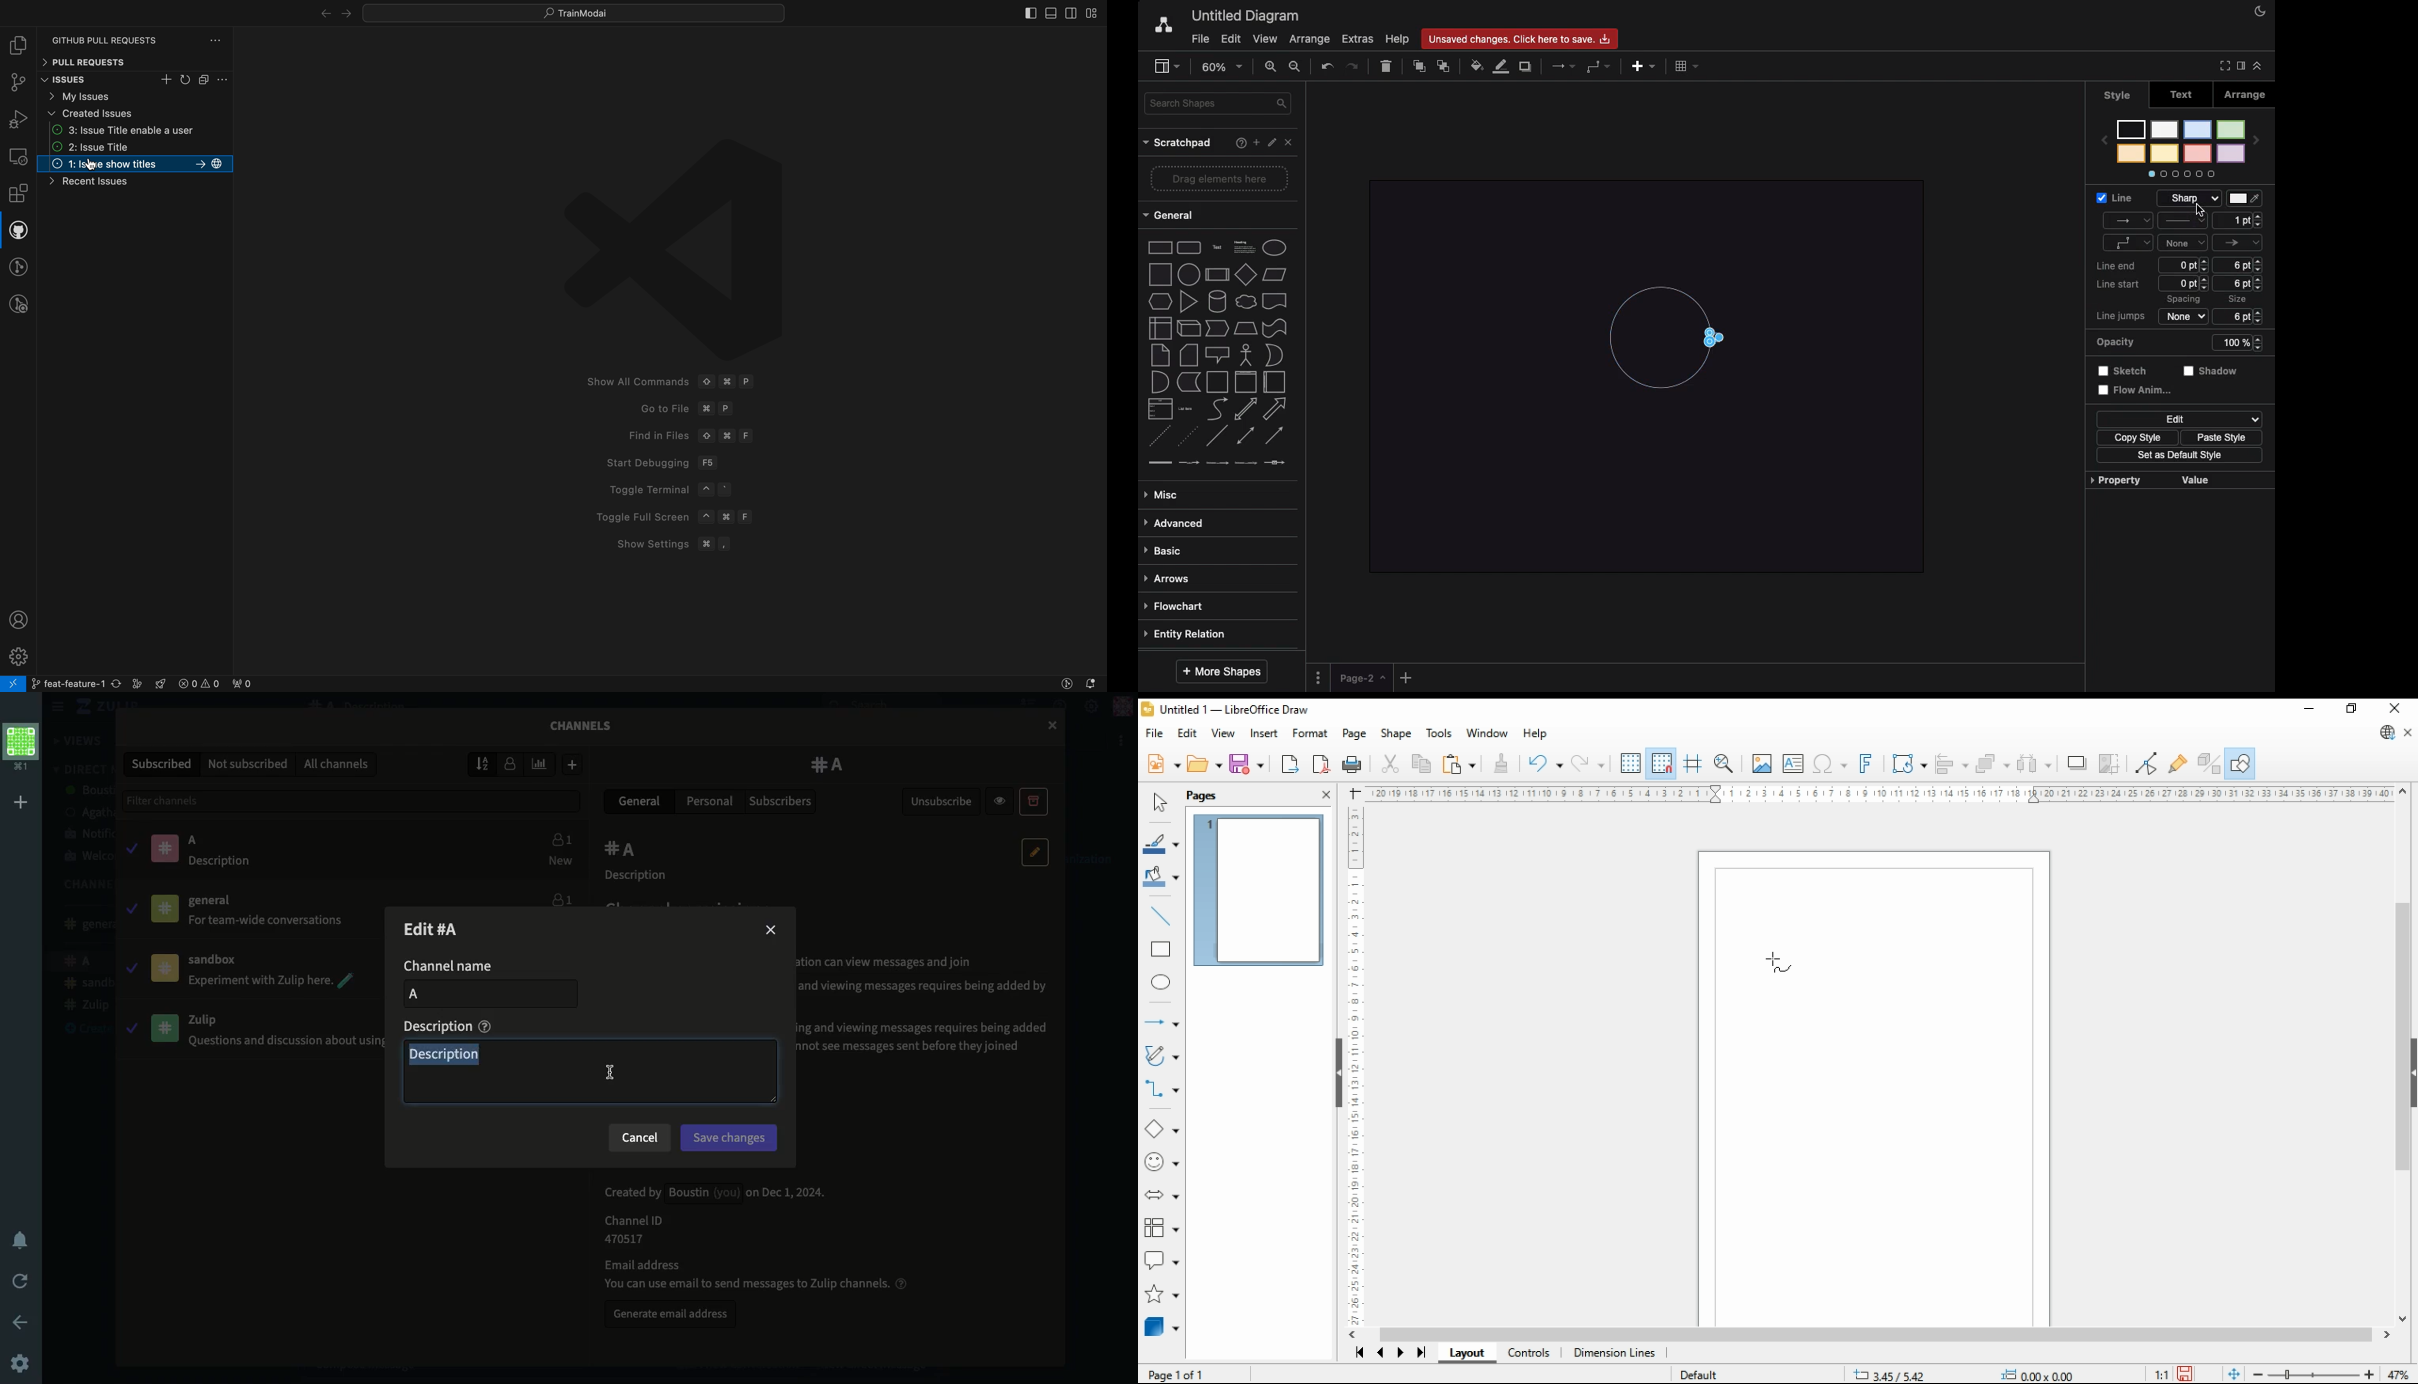 The width and height of the screenshot is (2436, 1400). What do you see at coordinates (2240, 764) in the screenshot?
I see `show draw functions` at bounding box center [2240, 764].